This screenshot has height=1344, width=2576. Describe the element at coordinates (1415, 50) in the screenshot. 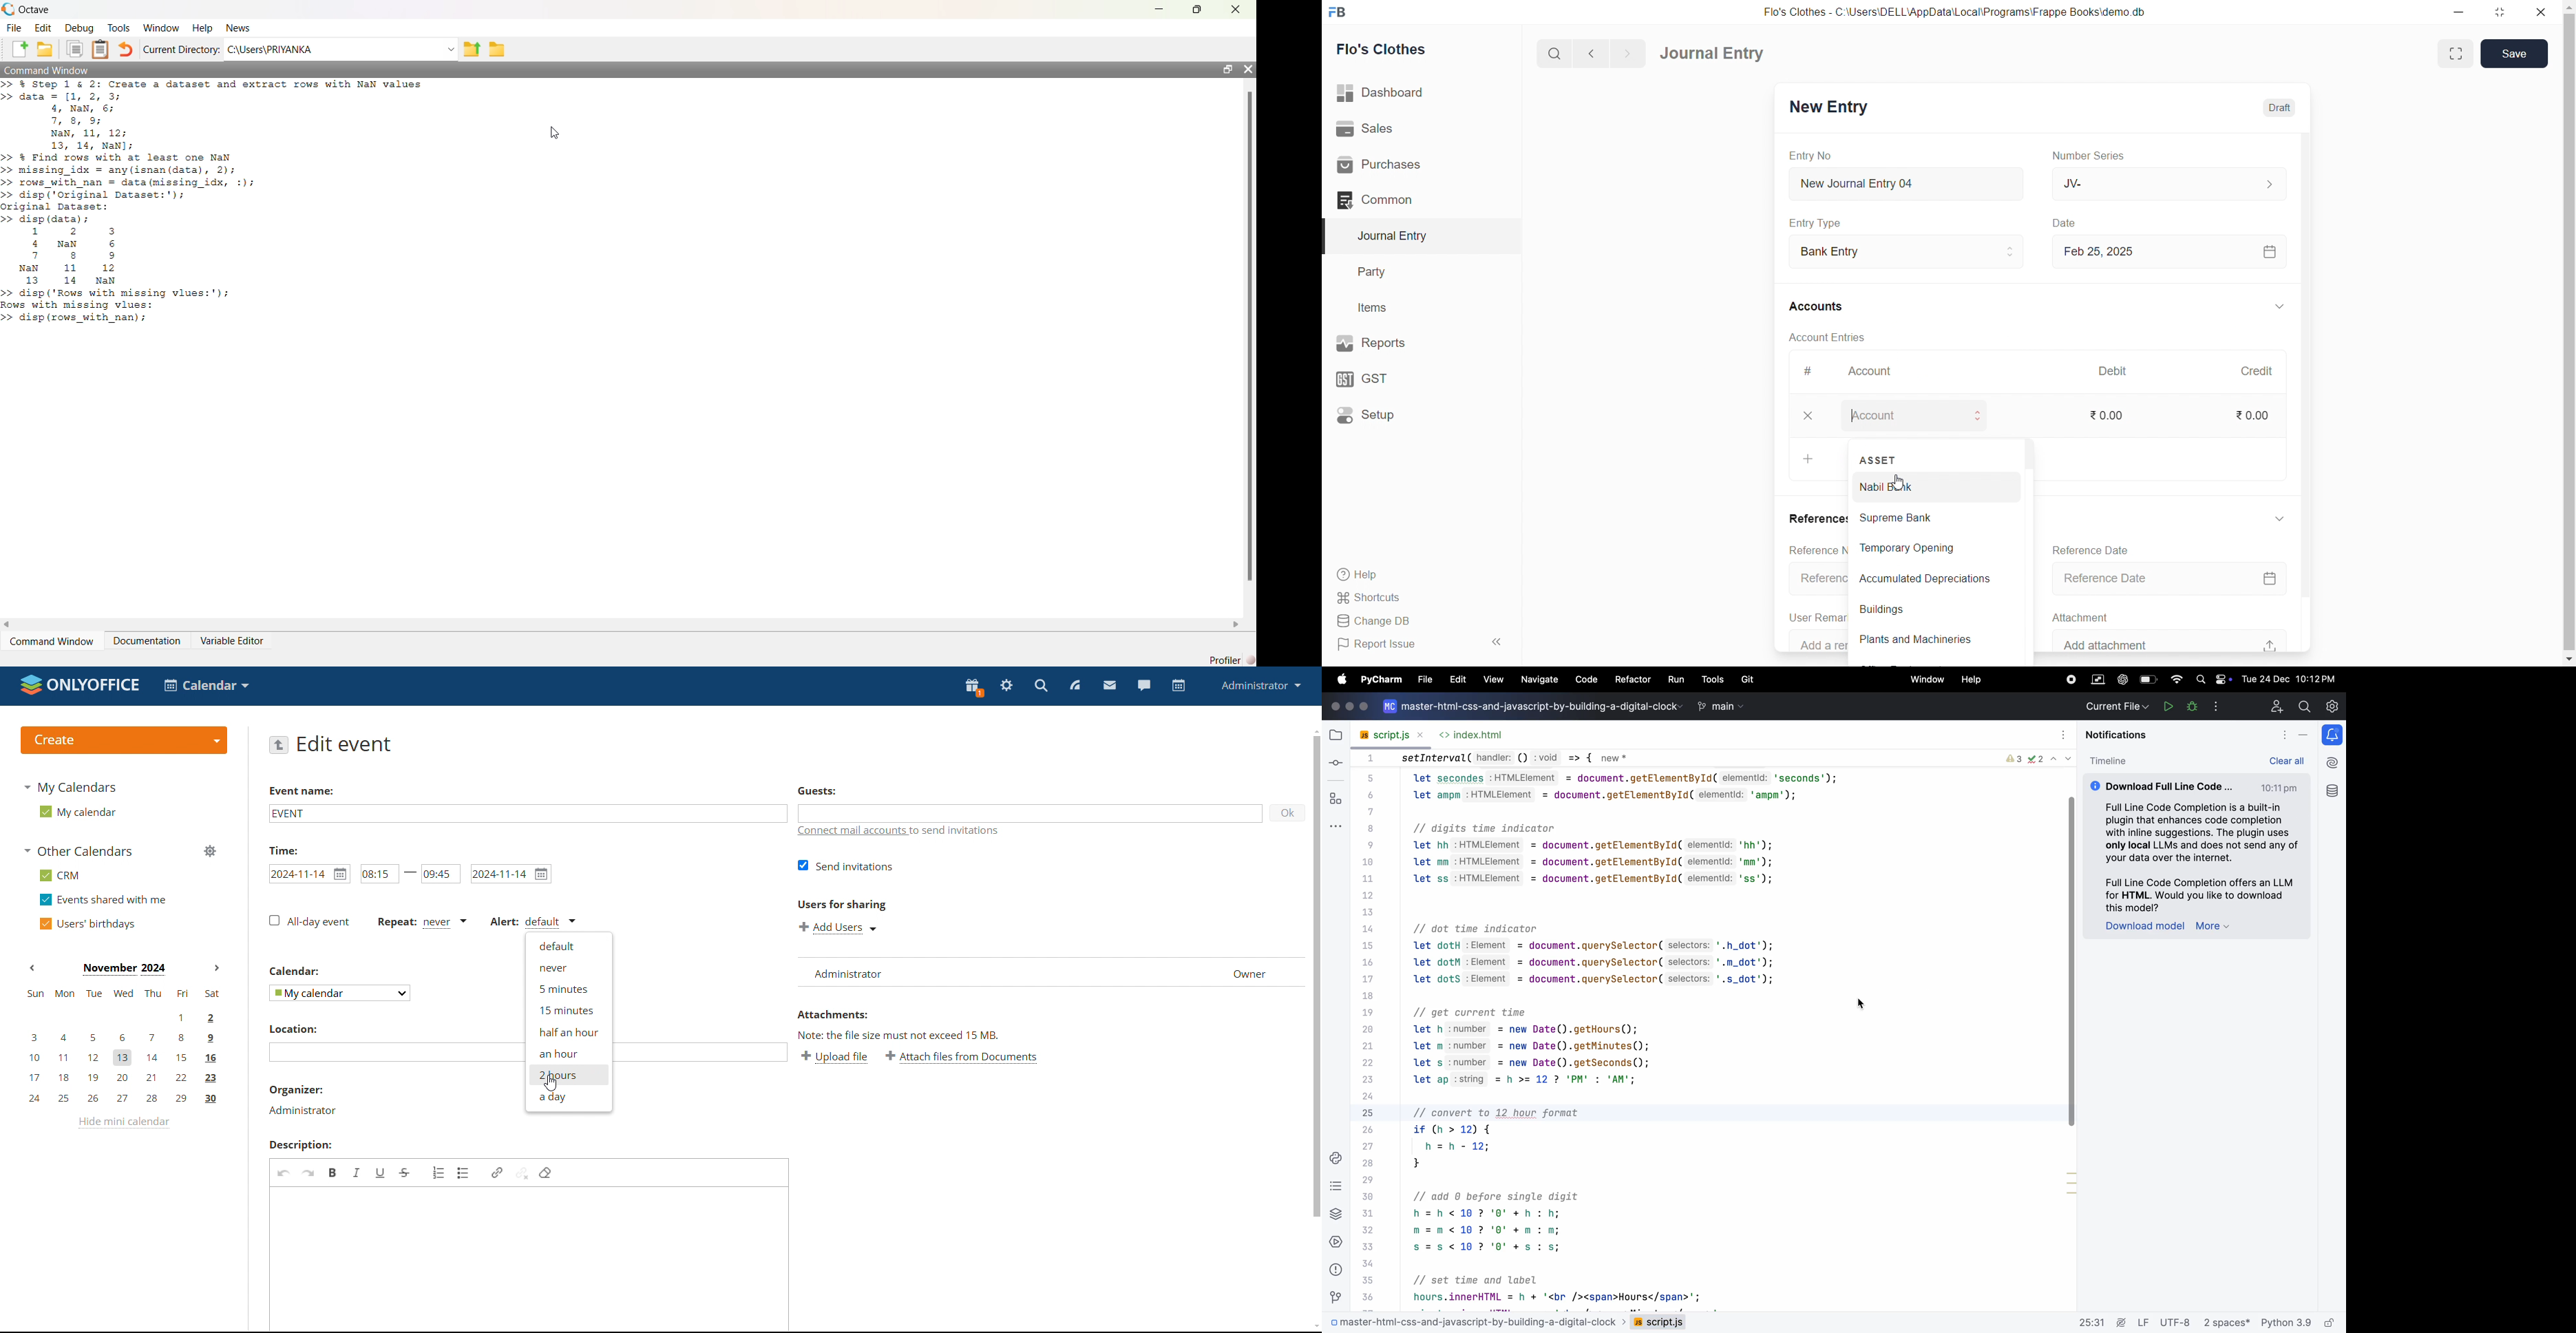

I see `Flo's Clothes` at that location.